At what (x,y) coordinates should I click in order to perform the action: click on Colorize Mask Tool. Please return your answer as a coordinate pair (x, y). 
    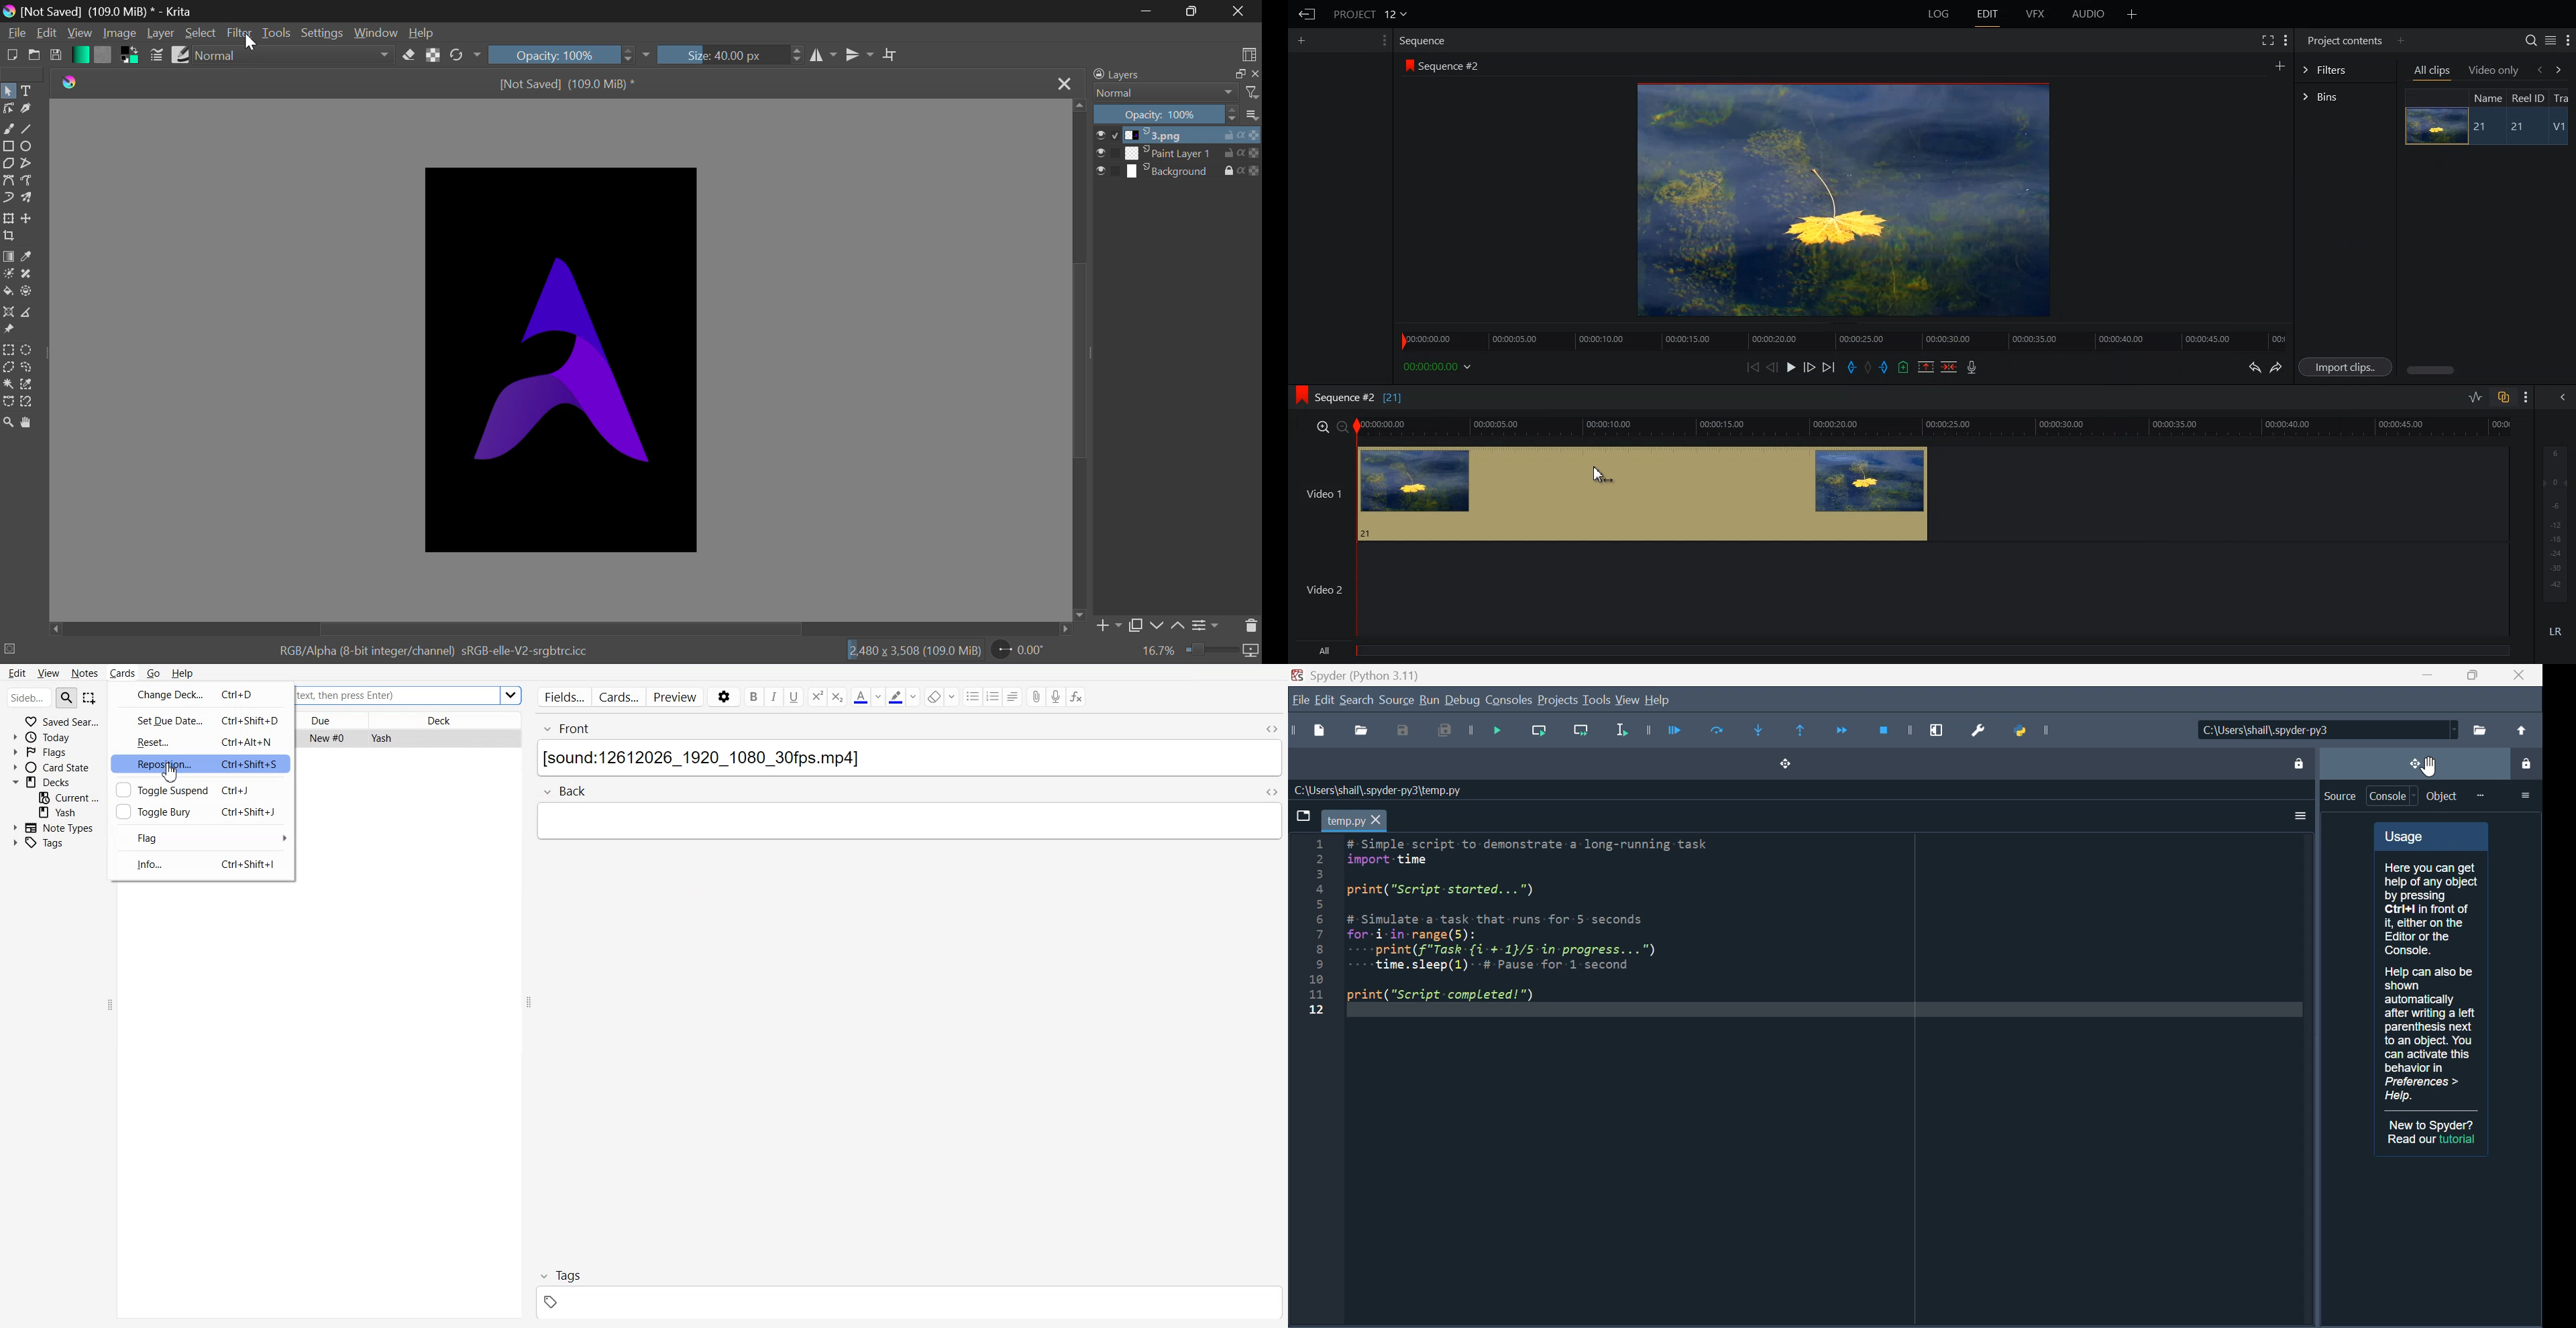
    Looking at the image, I should click on (8, 273).